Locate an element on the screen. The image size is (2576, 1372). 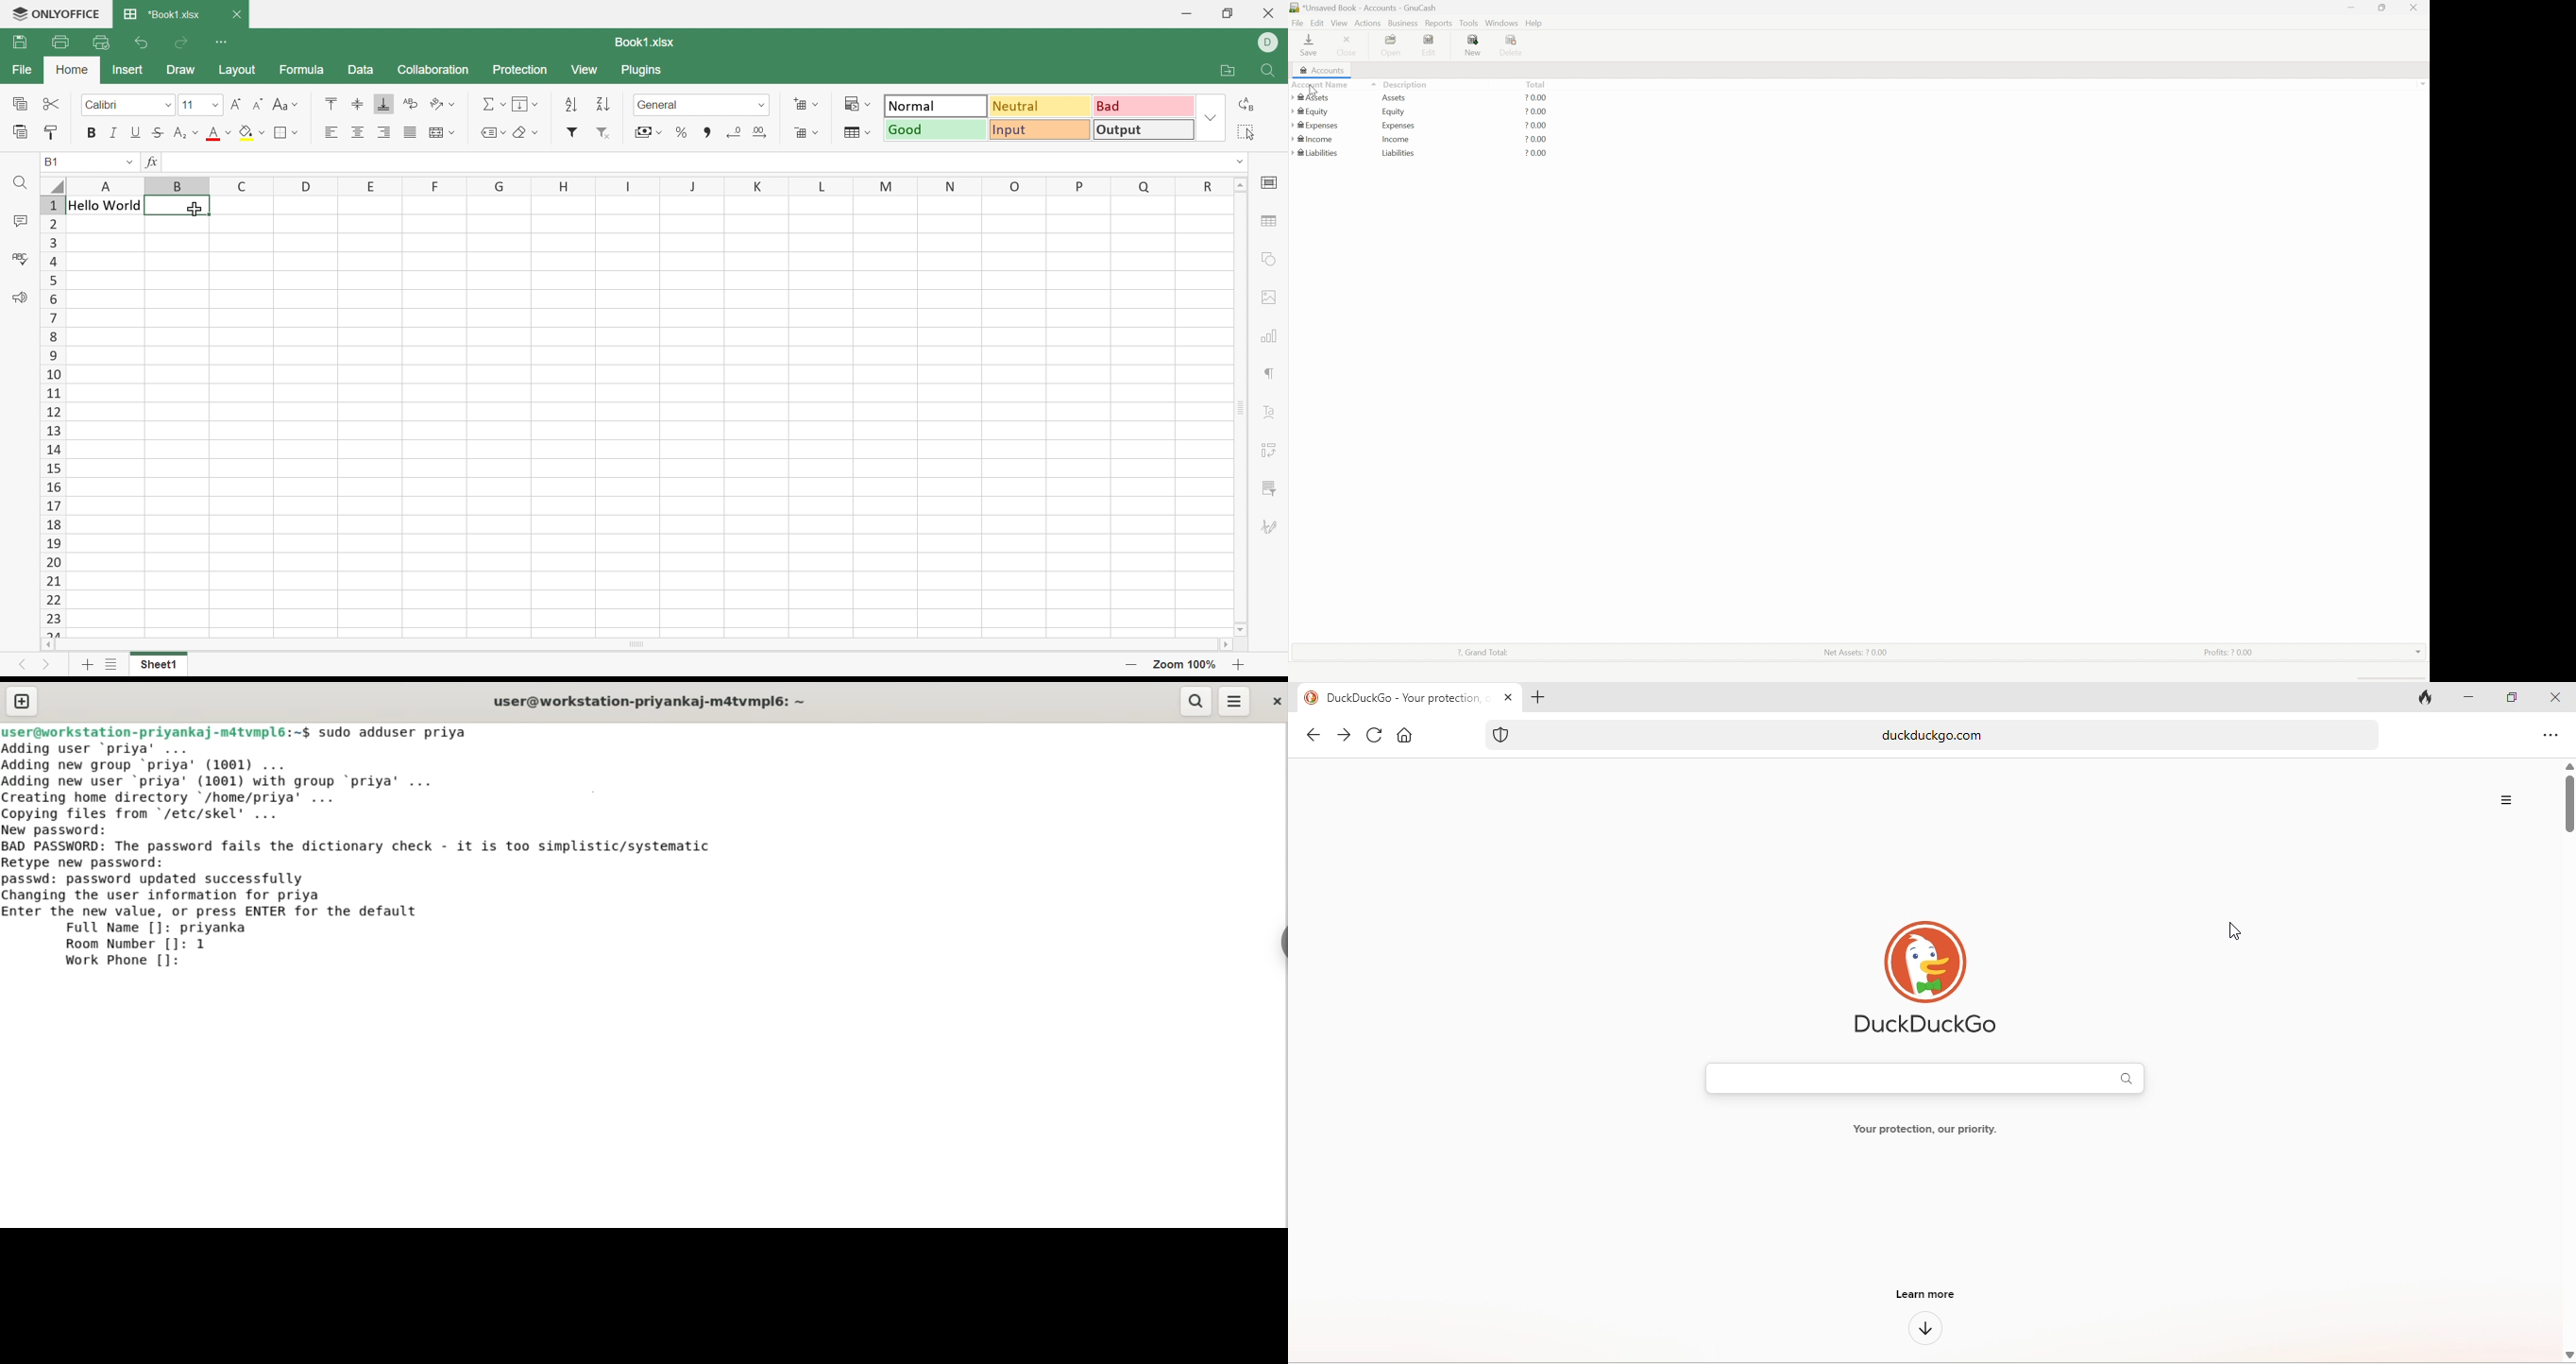
cell settings is located at coordinates (1266, 184).